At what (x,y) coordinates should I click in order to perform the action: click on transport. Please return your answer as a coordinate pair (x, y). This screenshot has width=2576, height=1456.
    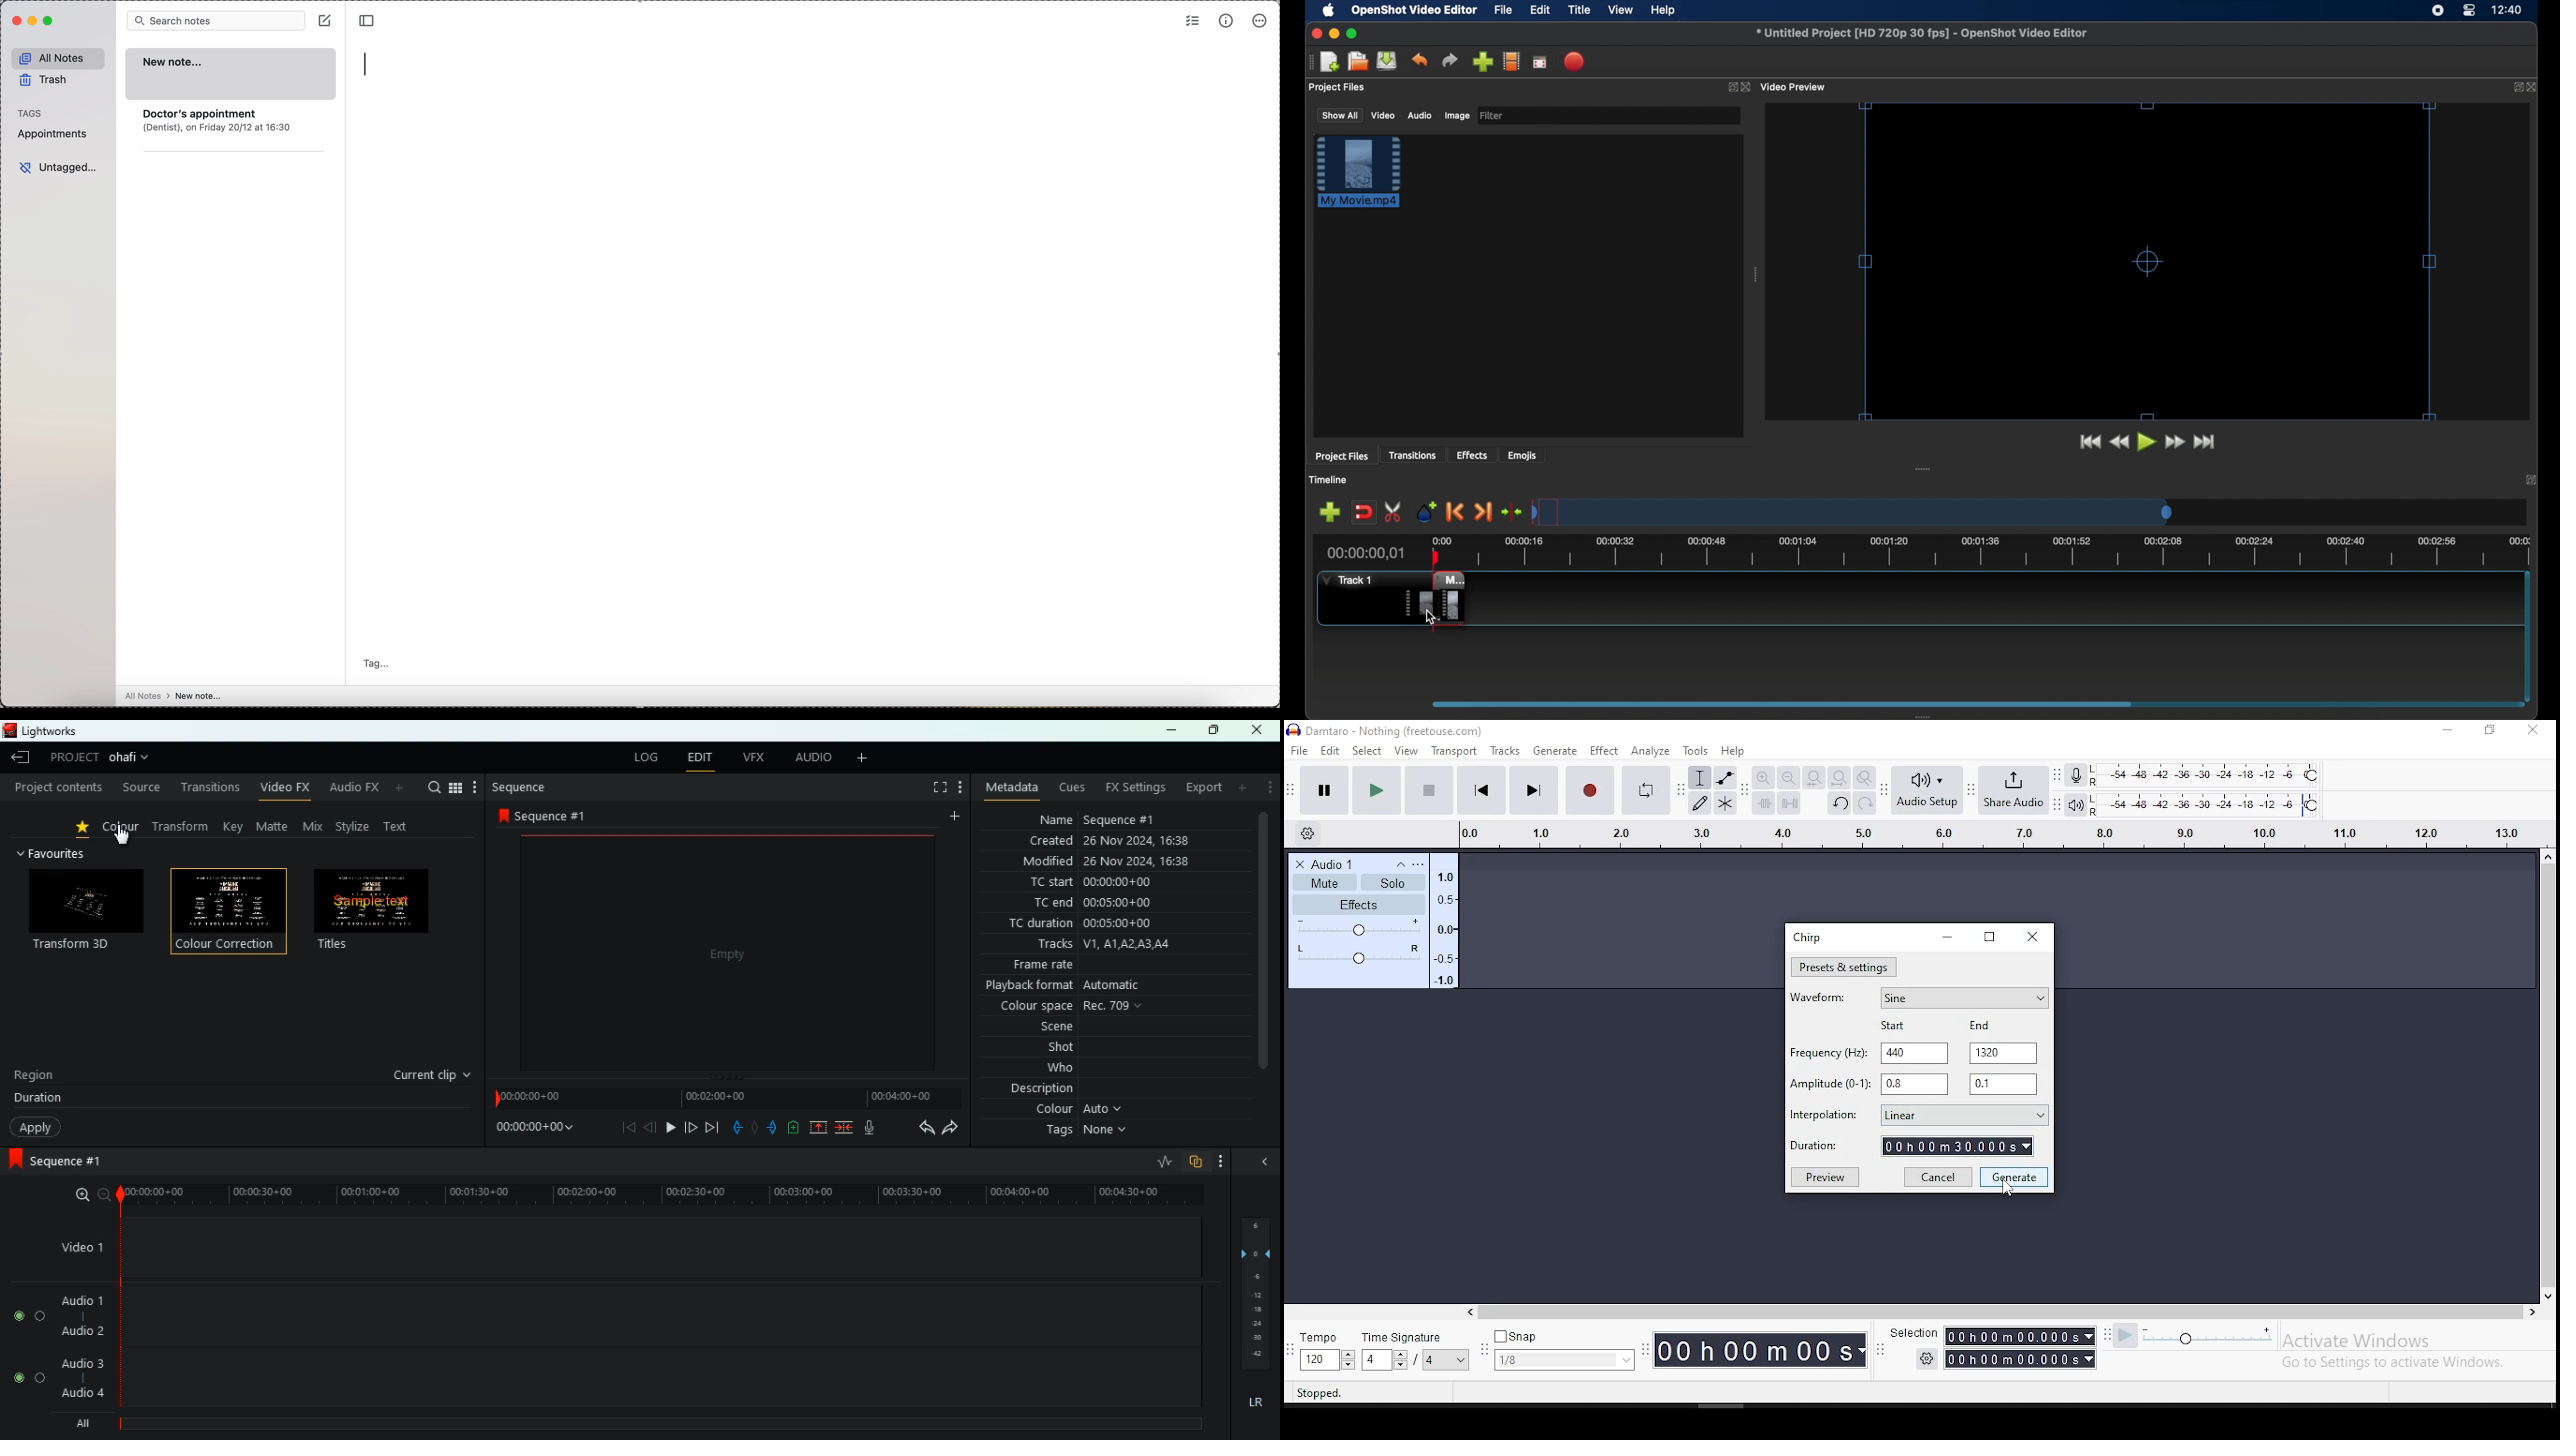
    Looking at the image, I should click on (1456, 750).